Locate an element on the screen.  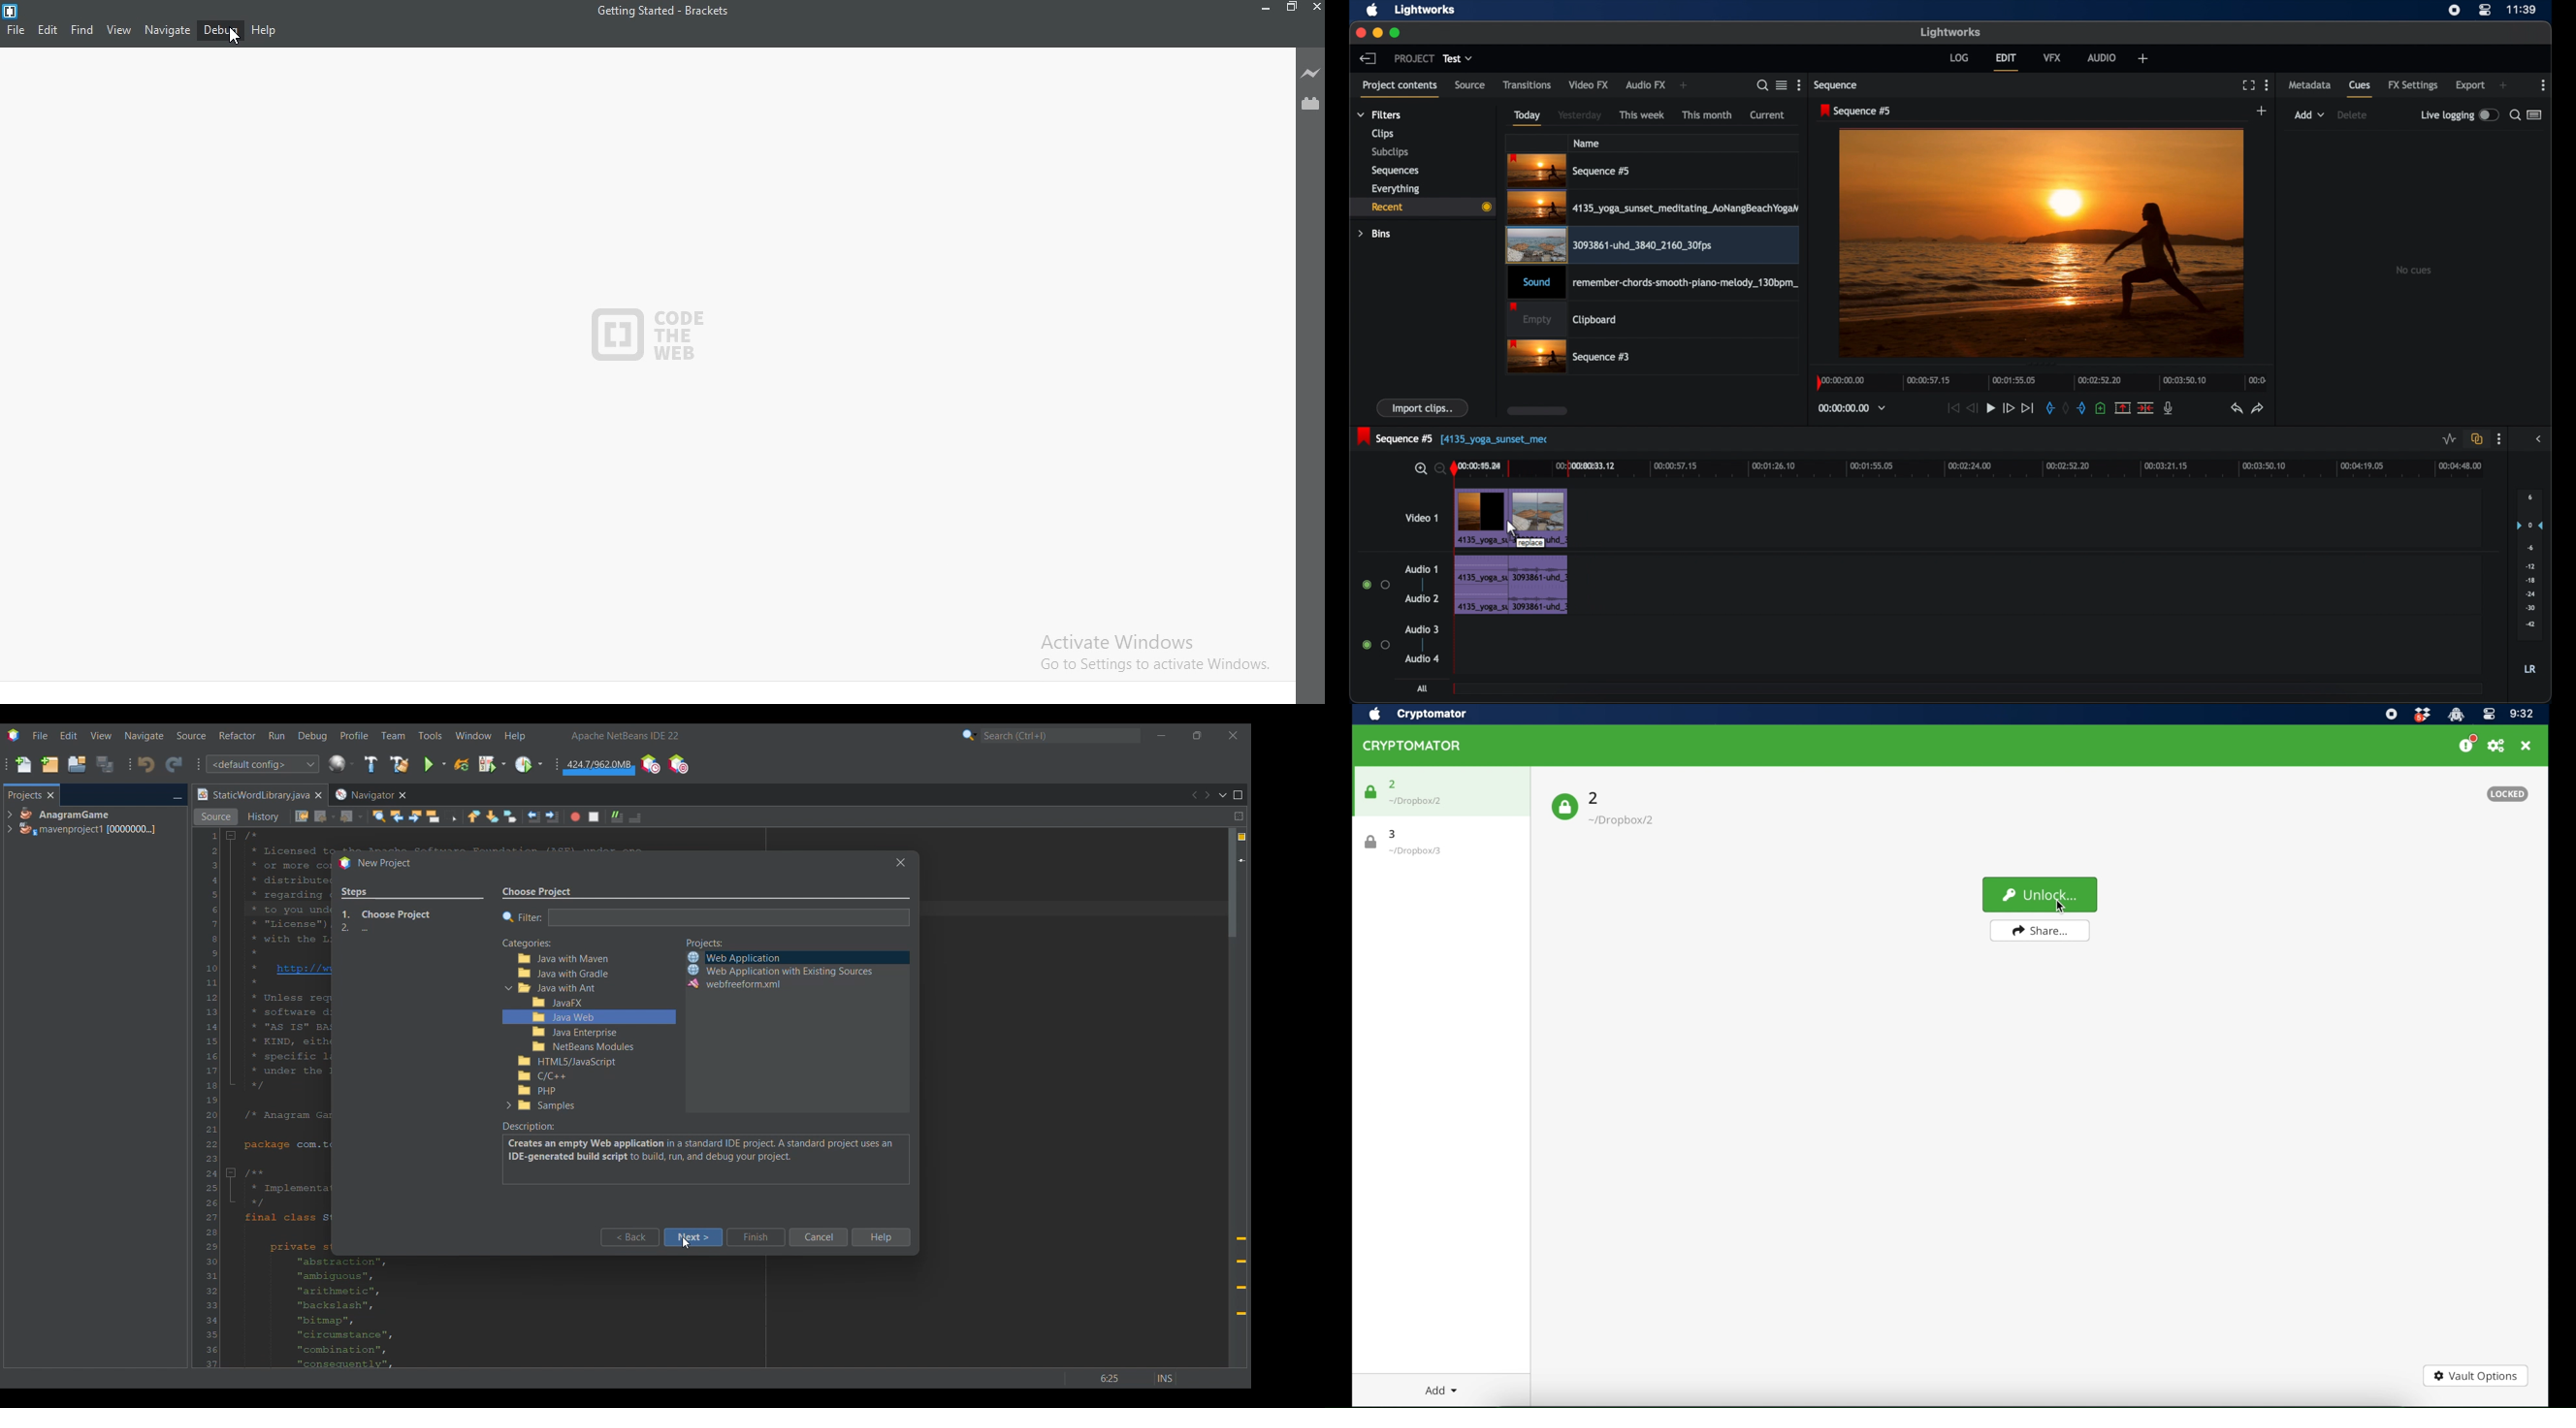
sequence 5 is located at coordinates (1571, 171).